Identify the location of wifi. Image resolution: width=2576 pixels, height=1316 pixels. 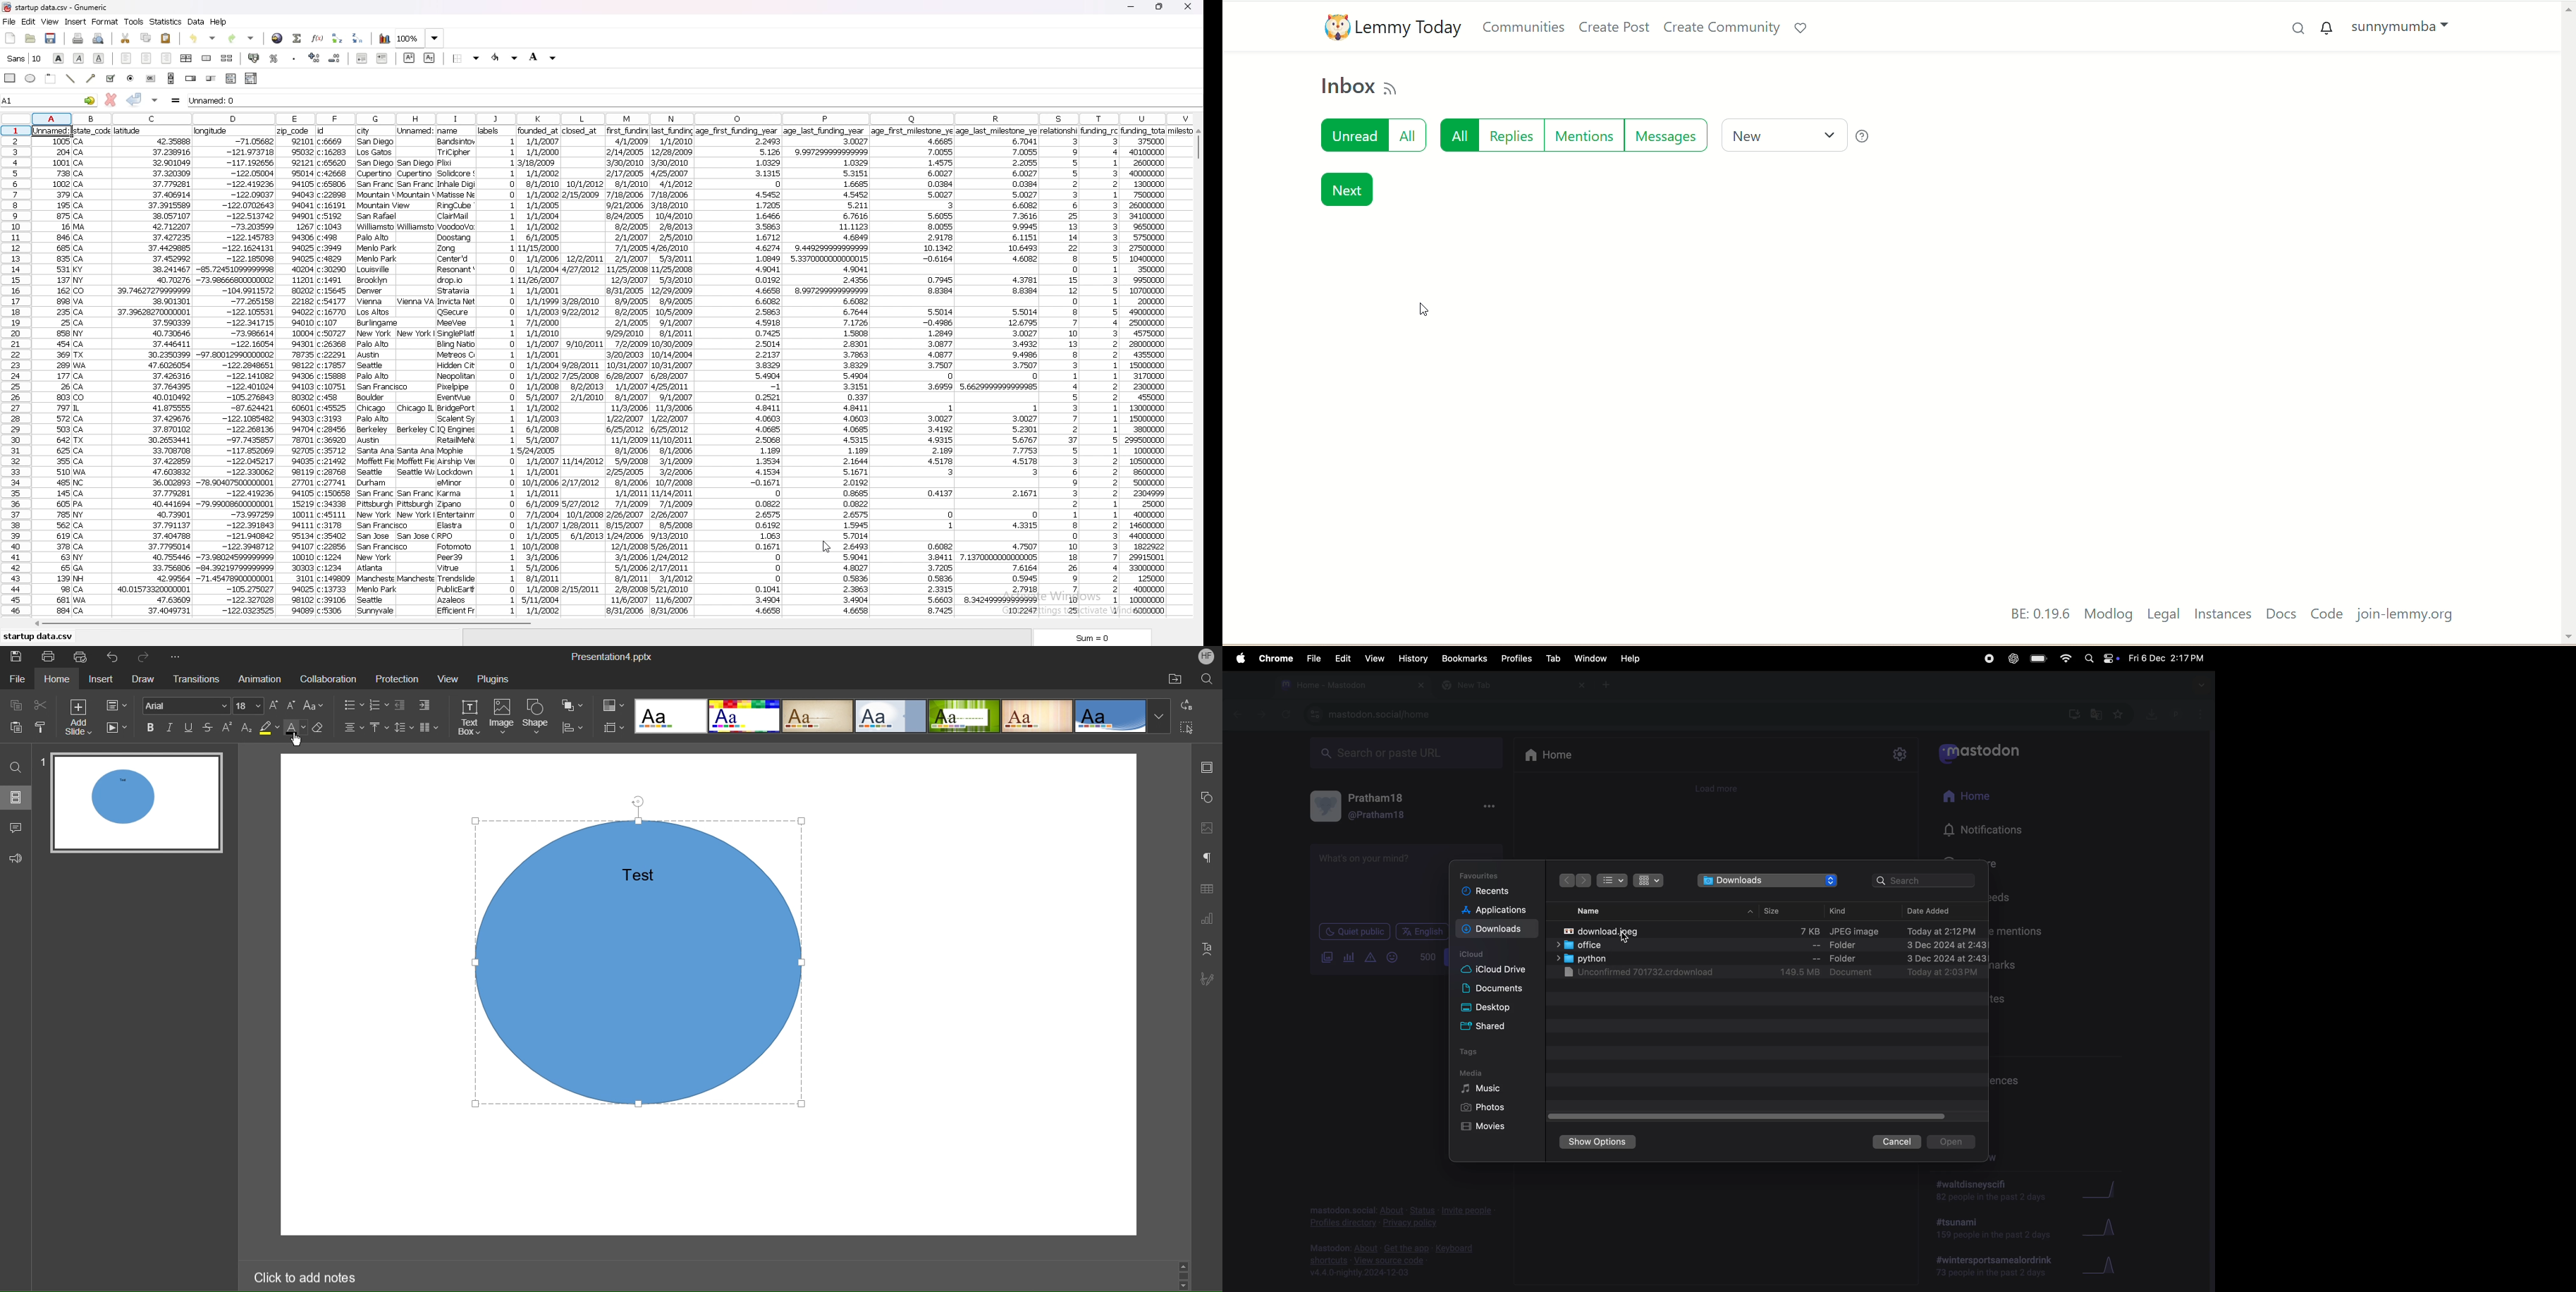
(2065, 657).